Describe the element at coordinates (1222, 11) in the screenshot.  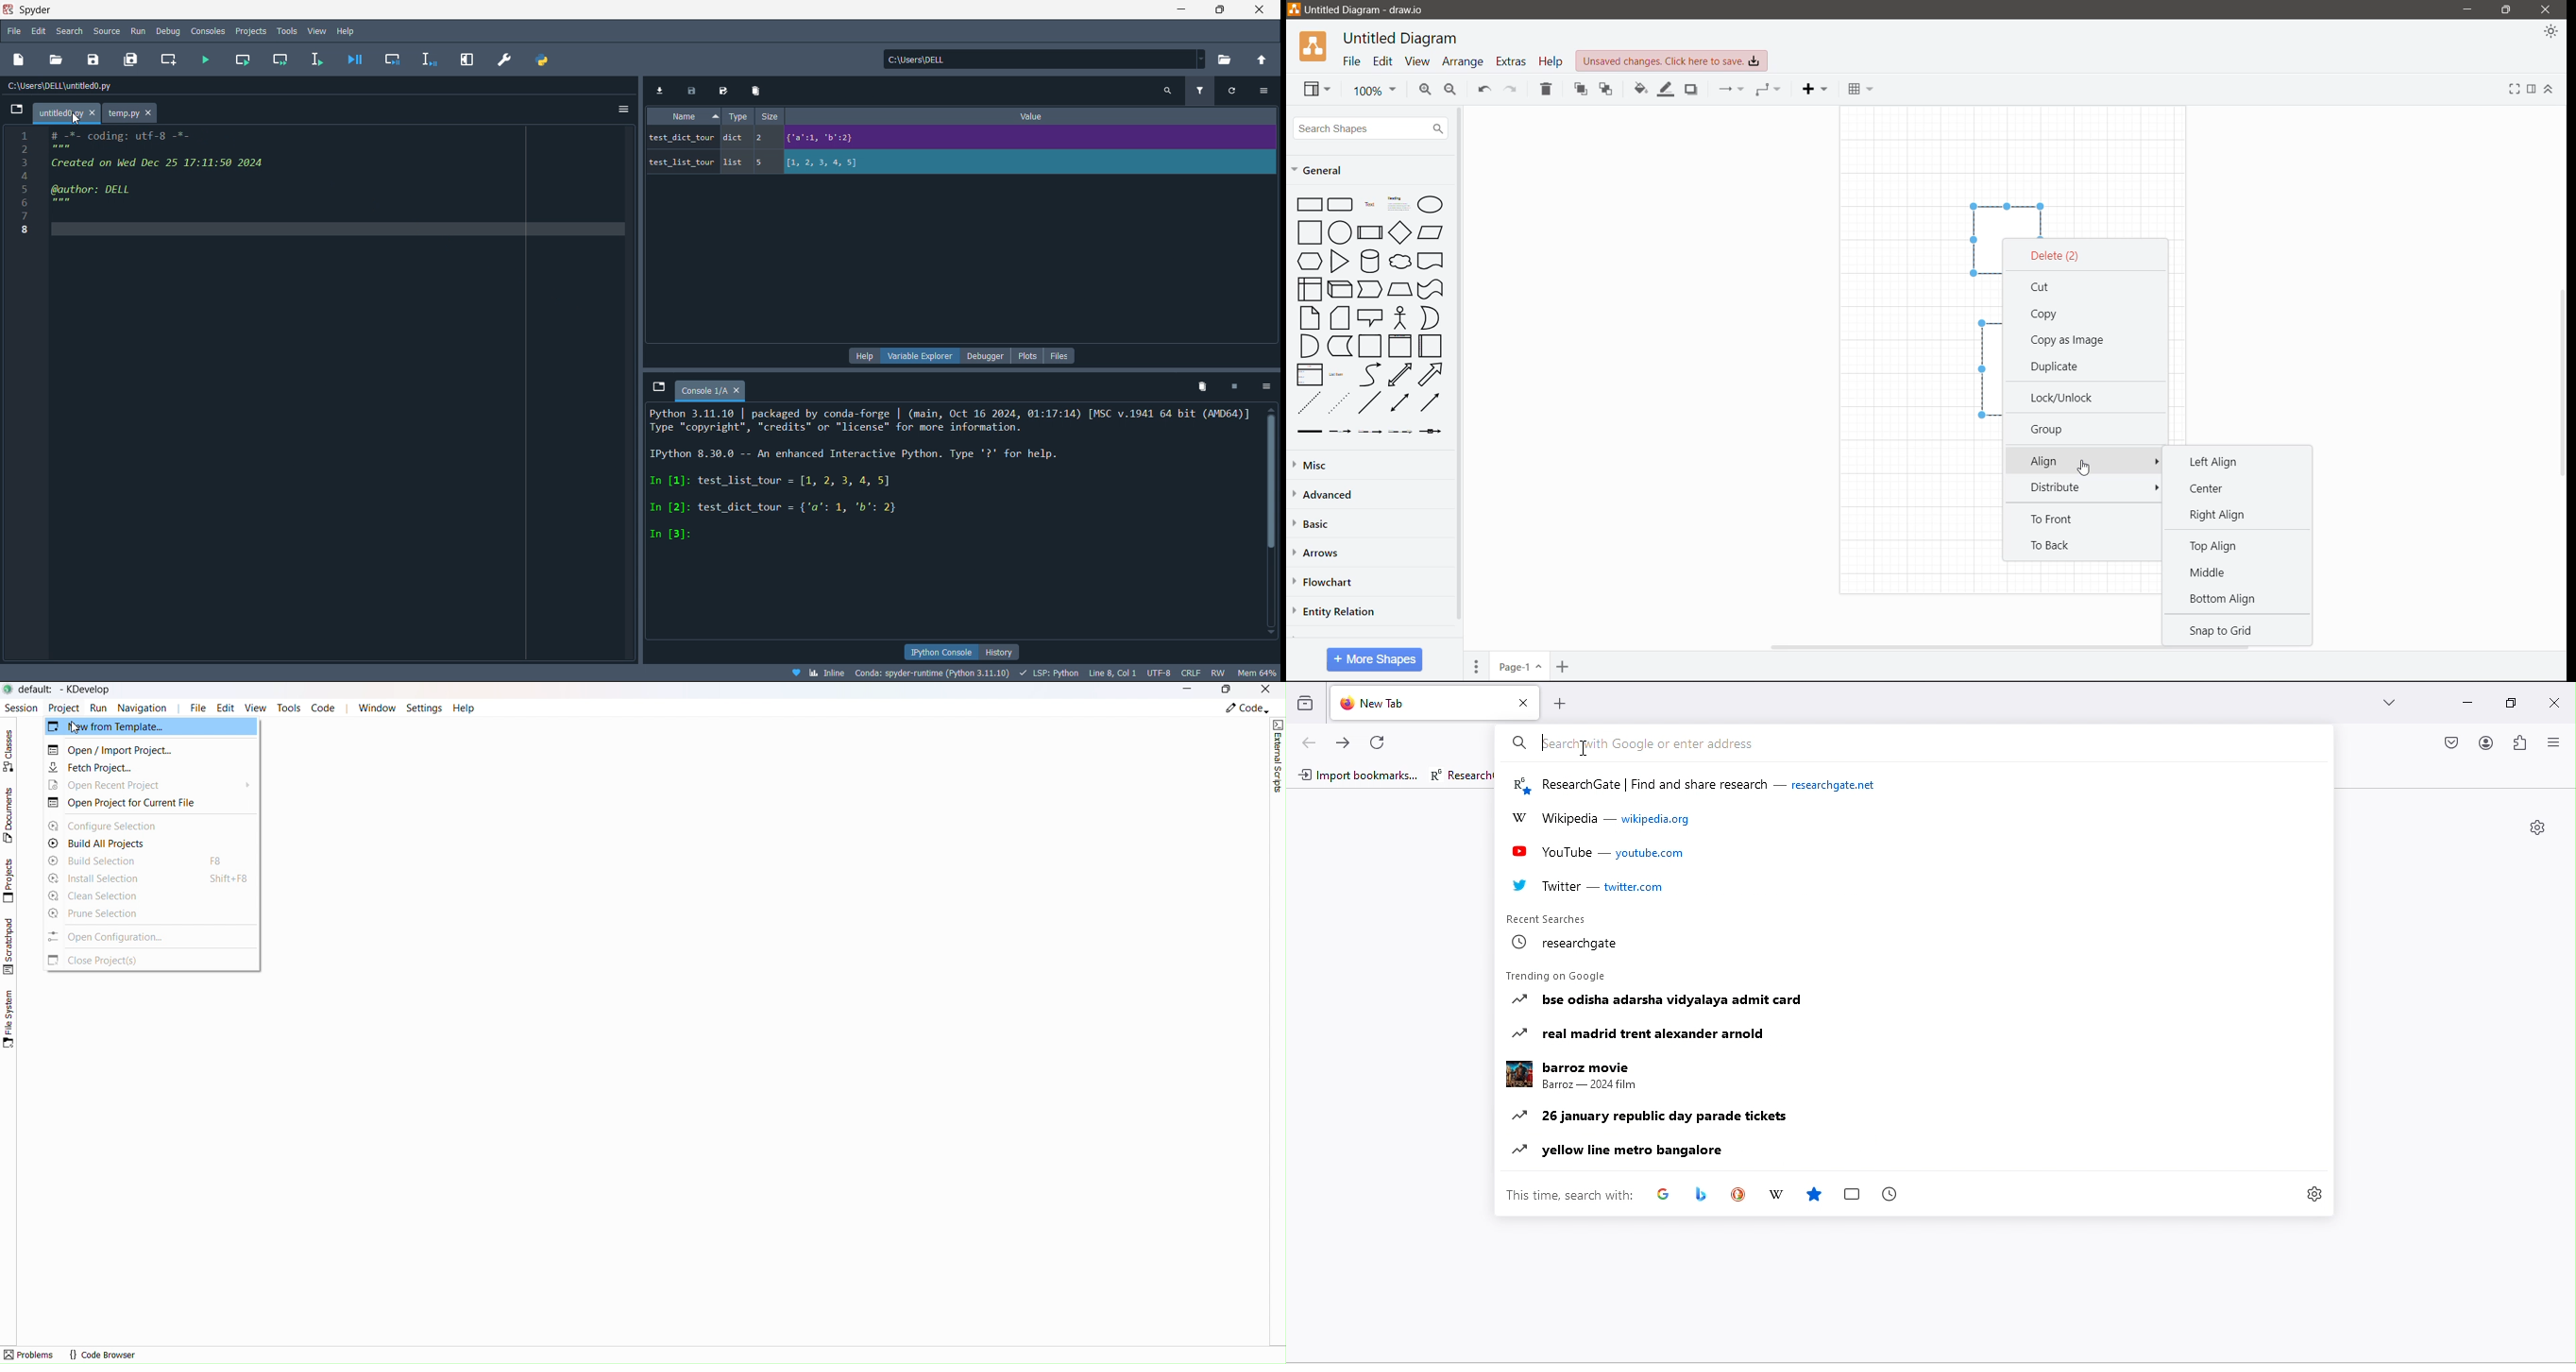
I see `maximize/restore` at that location.